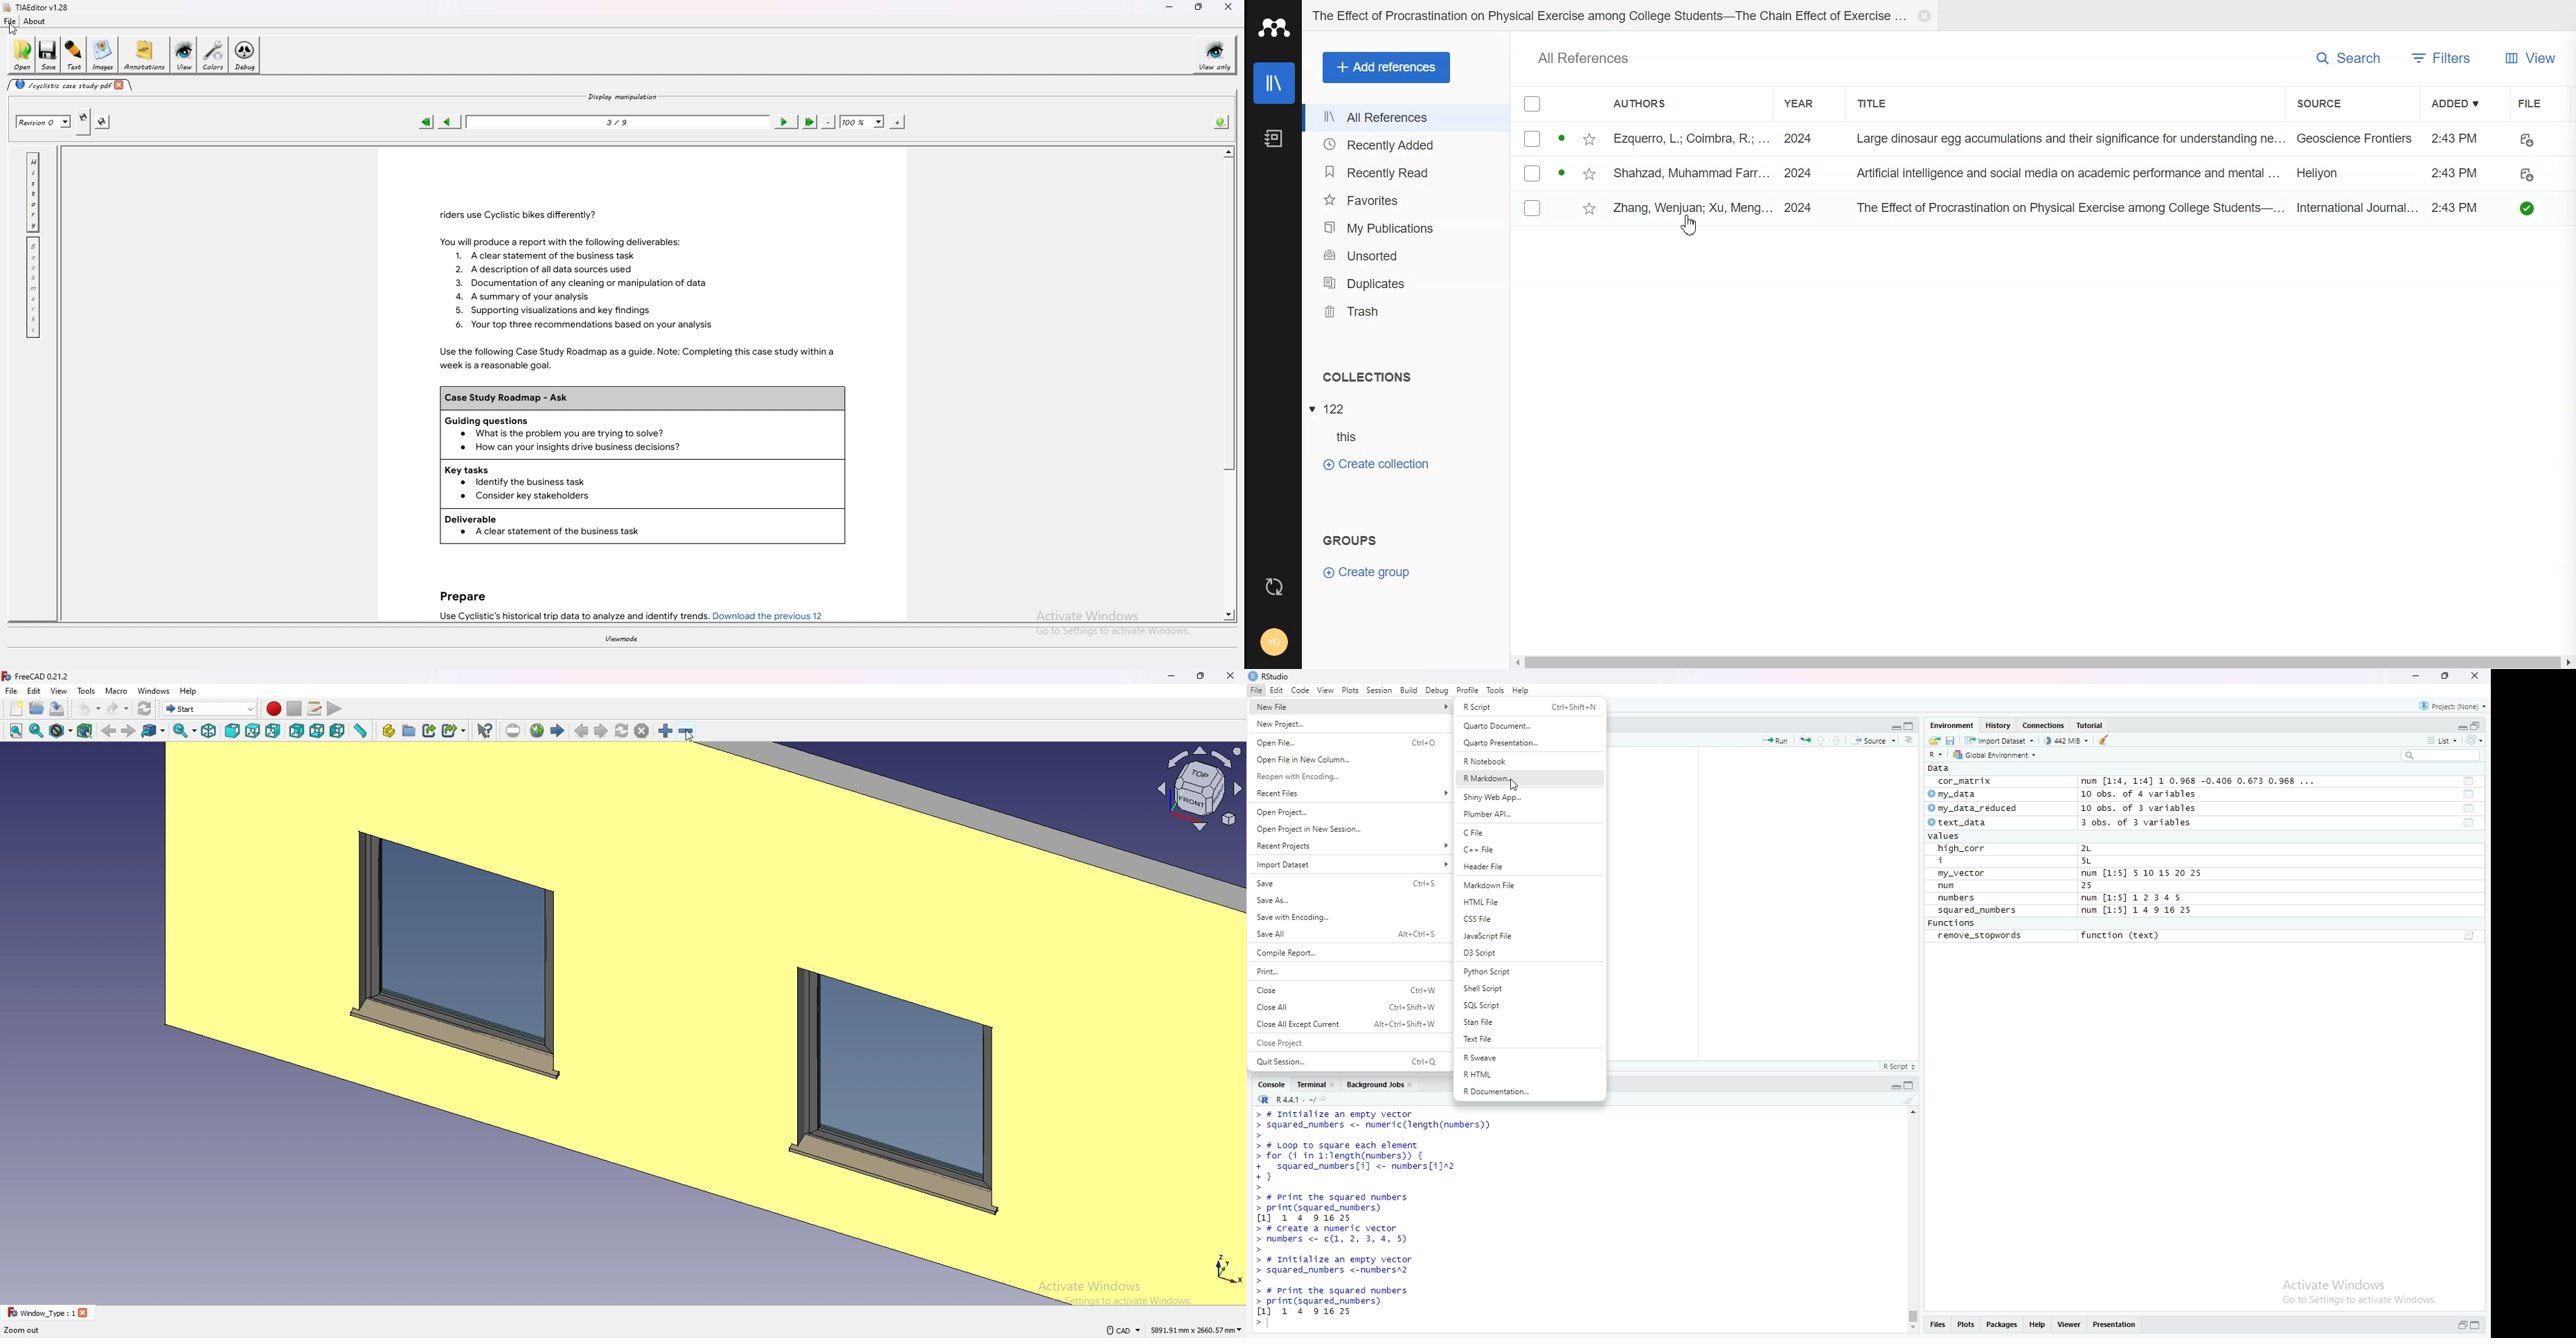  Describe the element at coordinates (1344, 953) in the screenshot. I see `Compile Report...` at that location.